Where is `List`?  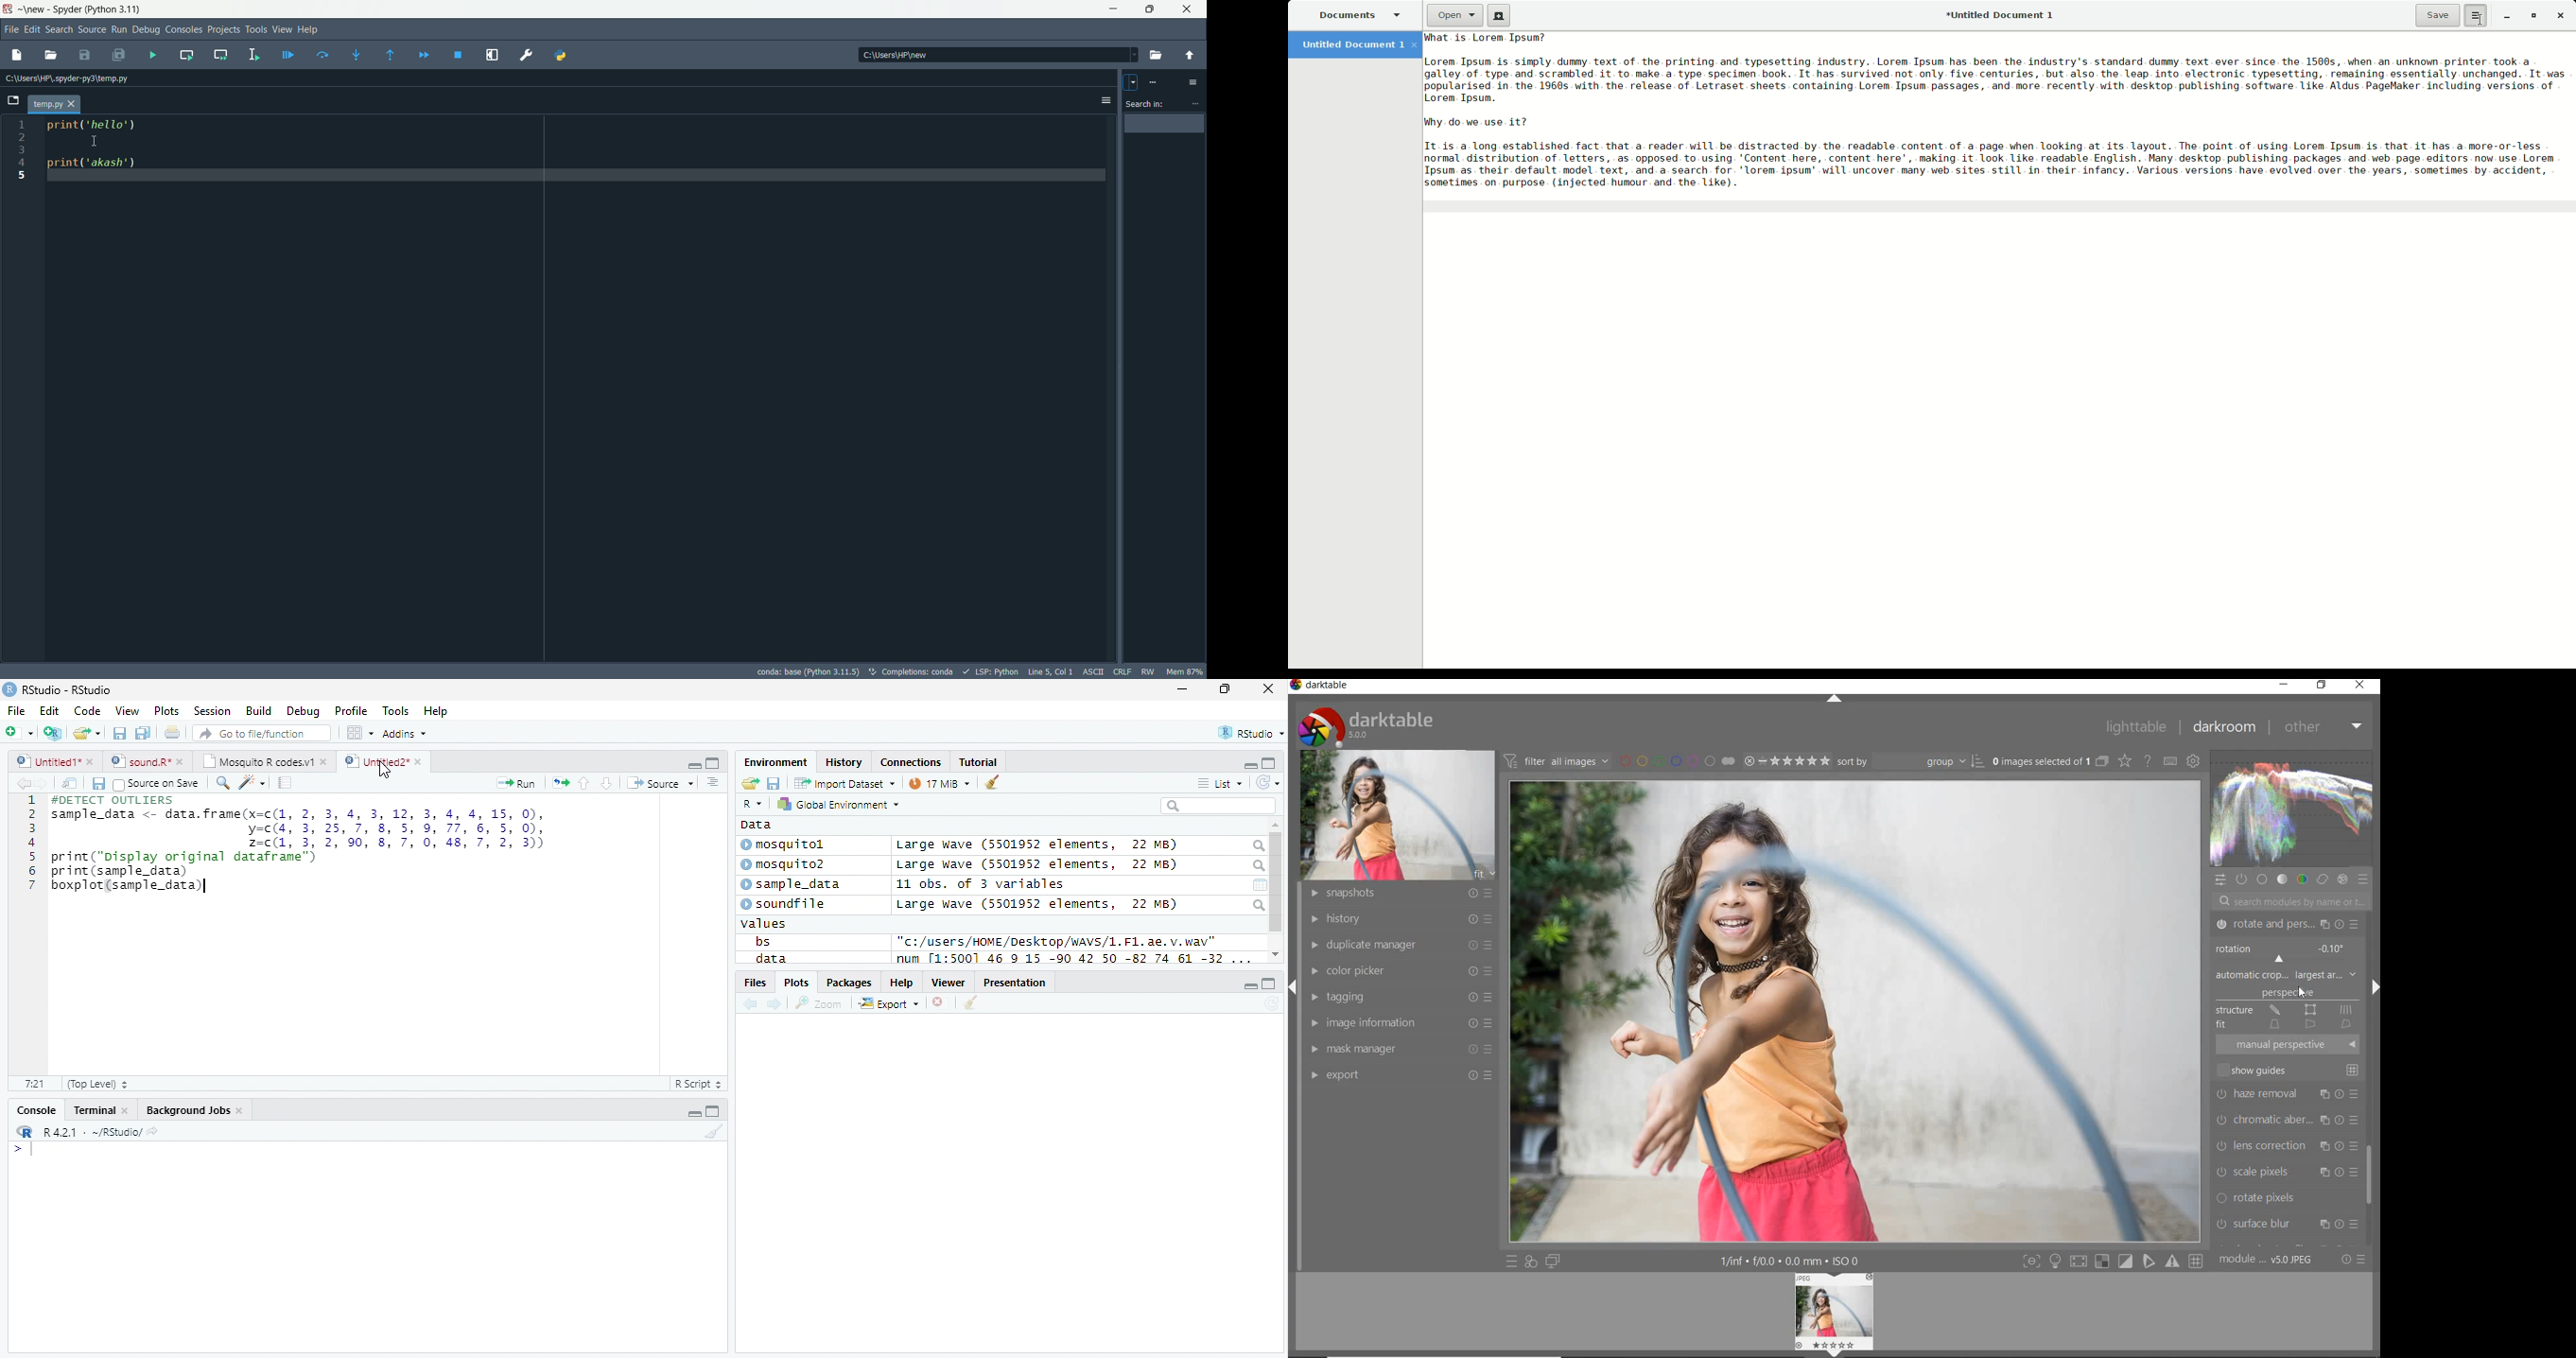 List is located at coordinates (1220, 783).